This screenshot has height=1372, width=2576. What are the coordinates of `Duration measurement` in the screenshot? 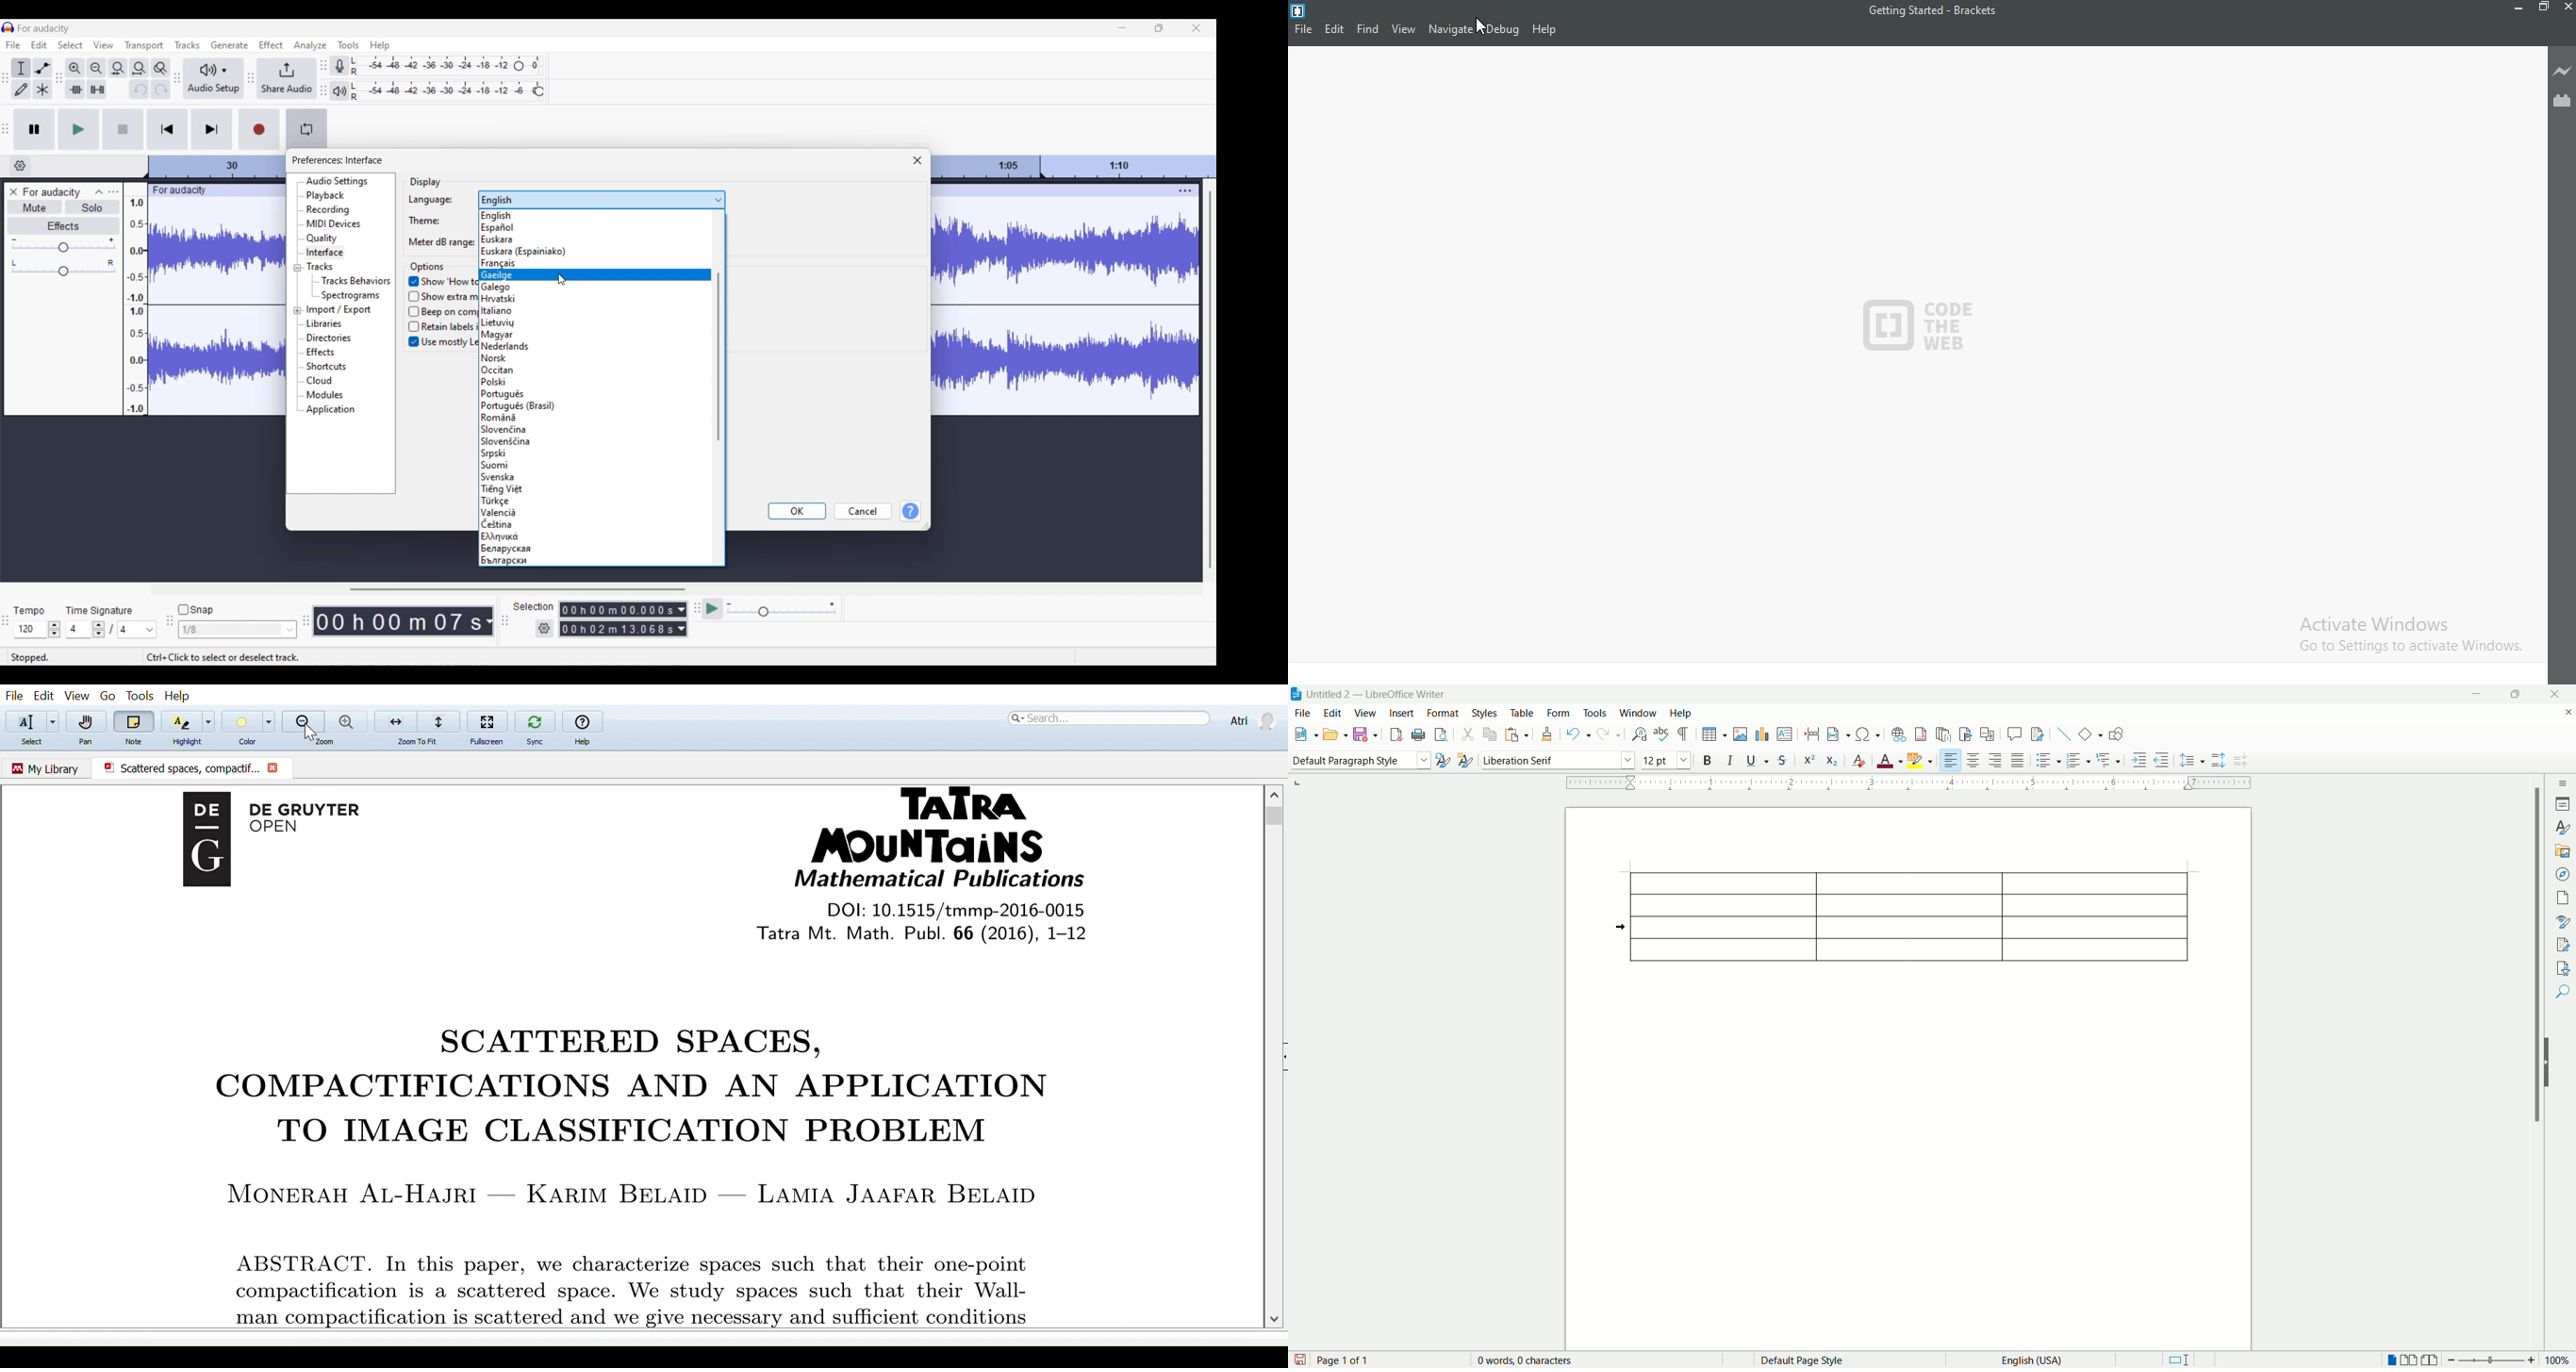 It's located at (683, 619).